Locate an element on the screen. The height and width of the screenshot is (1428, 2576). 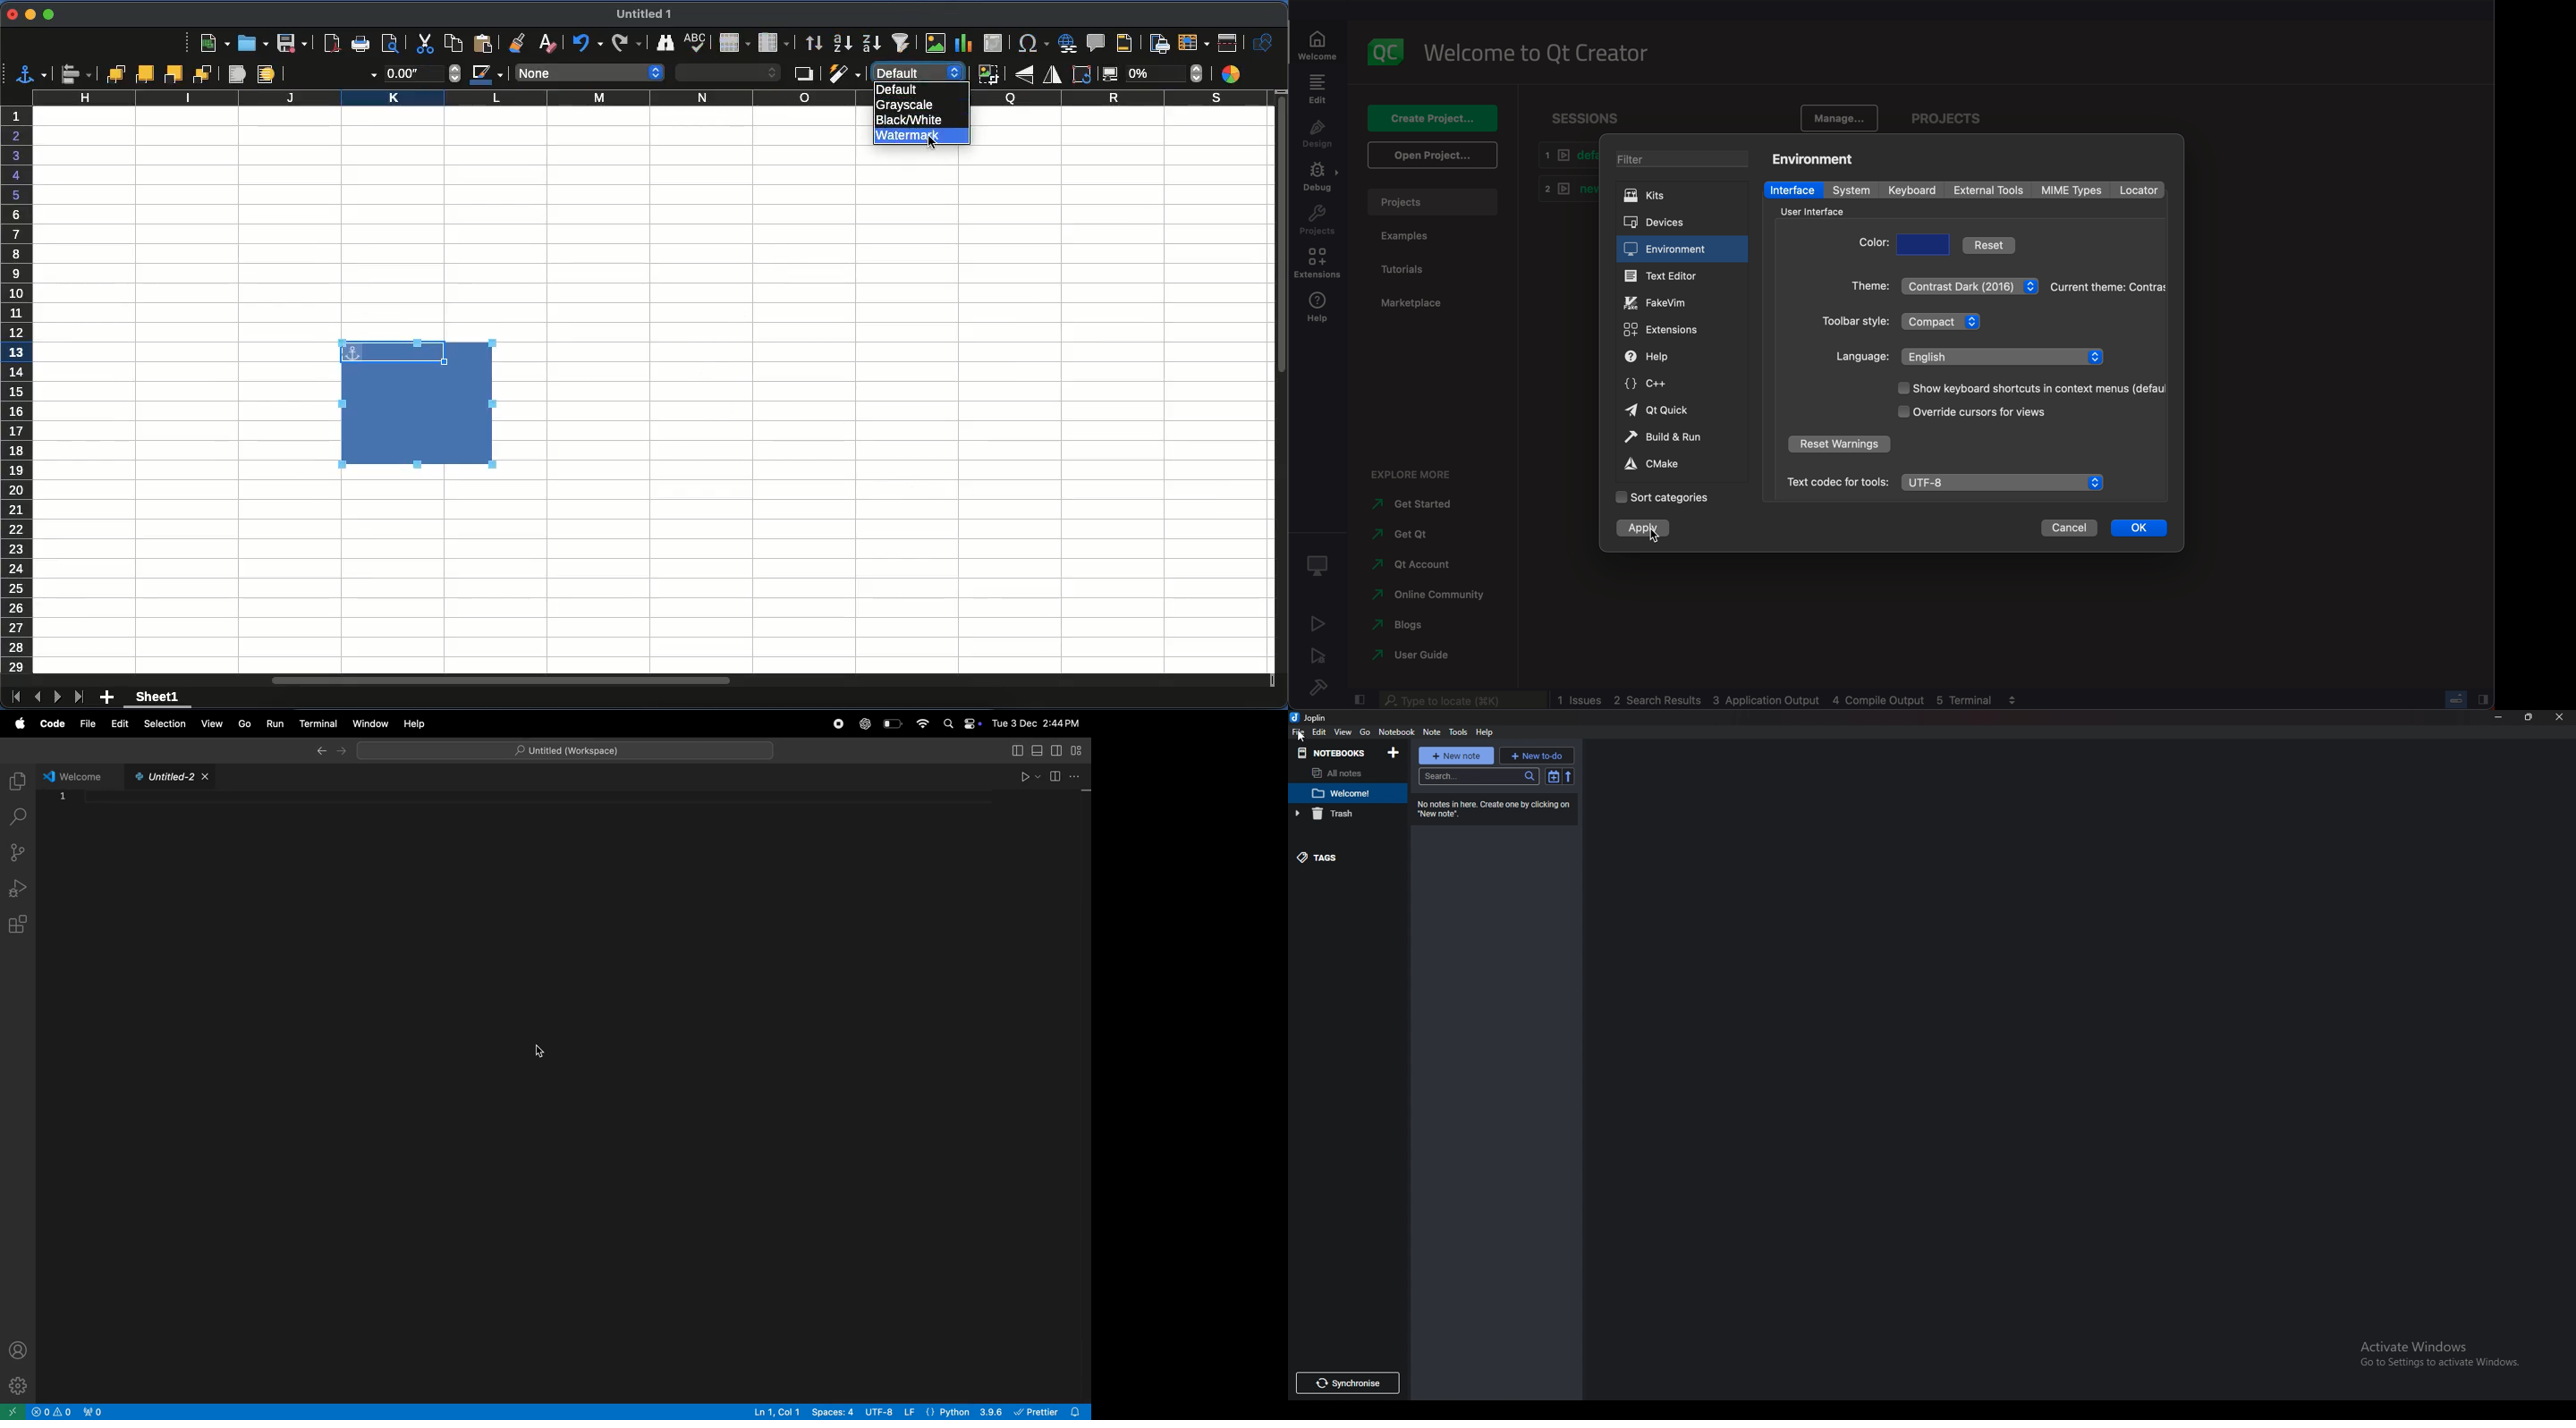
help is located at coordinates (1485, 732).